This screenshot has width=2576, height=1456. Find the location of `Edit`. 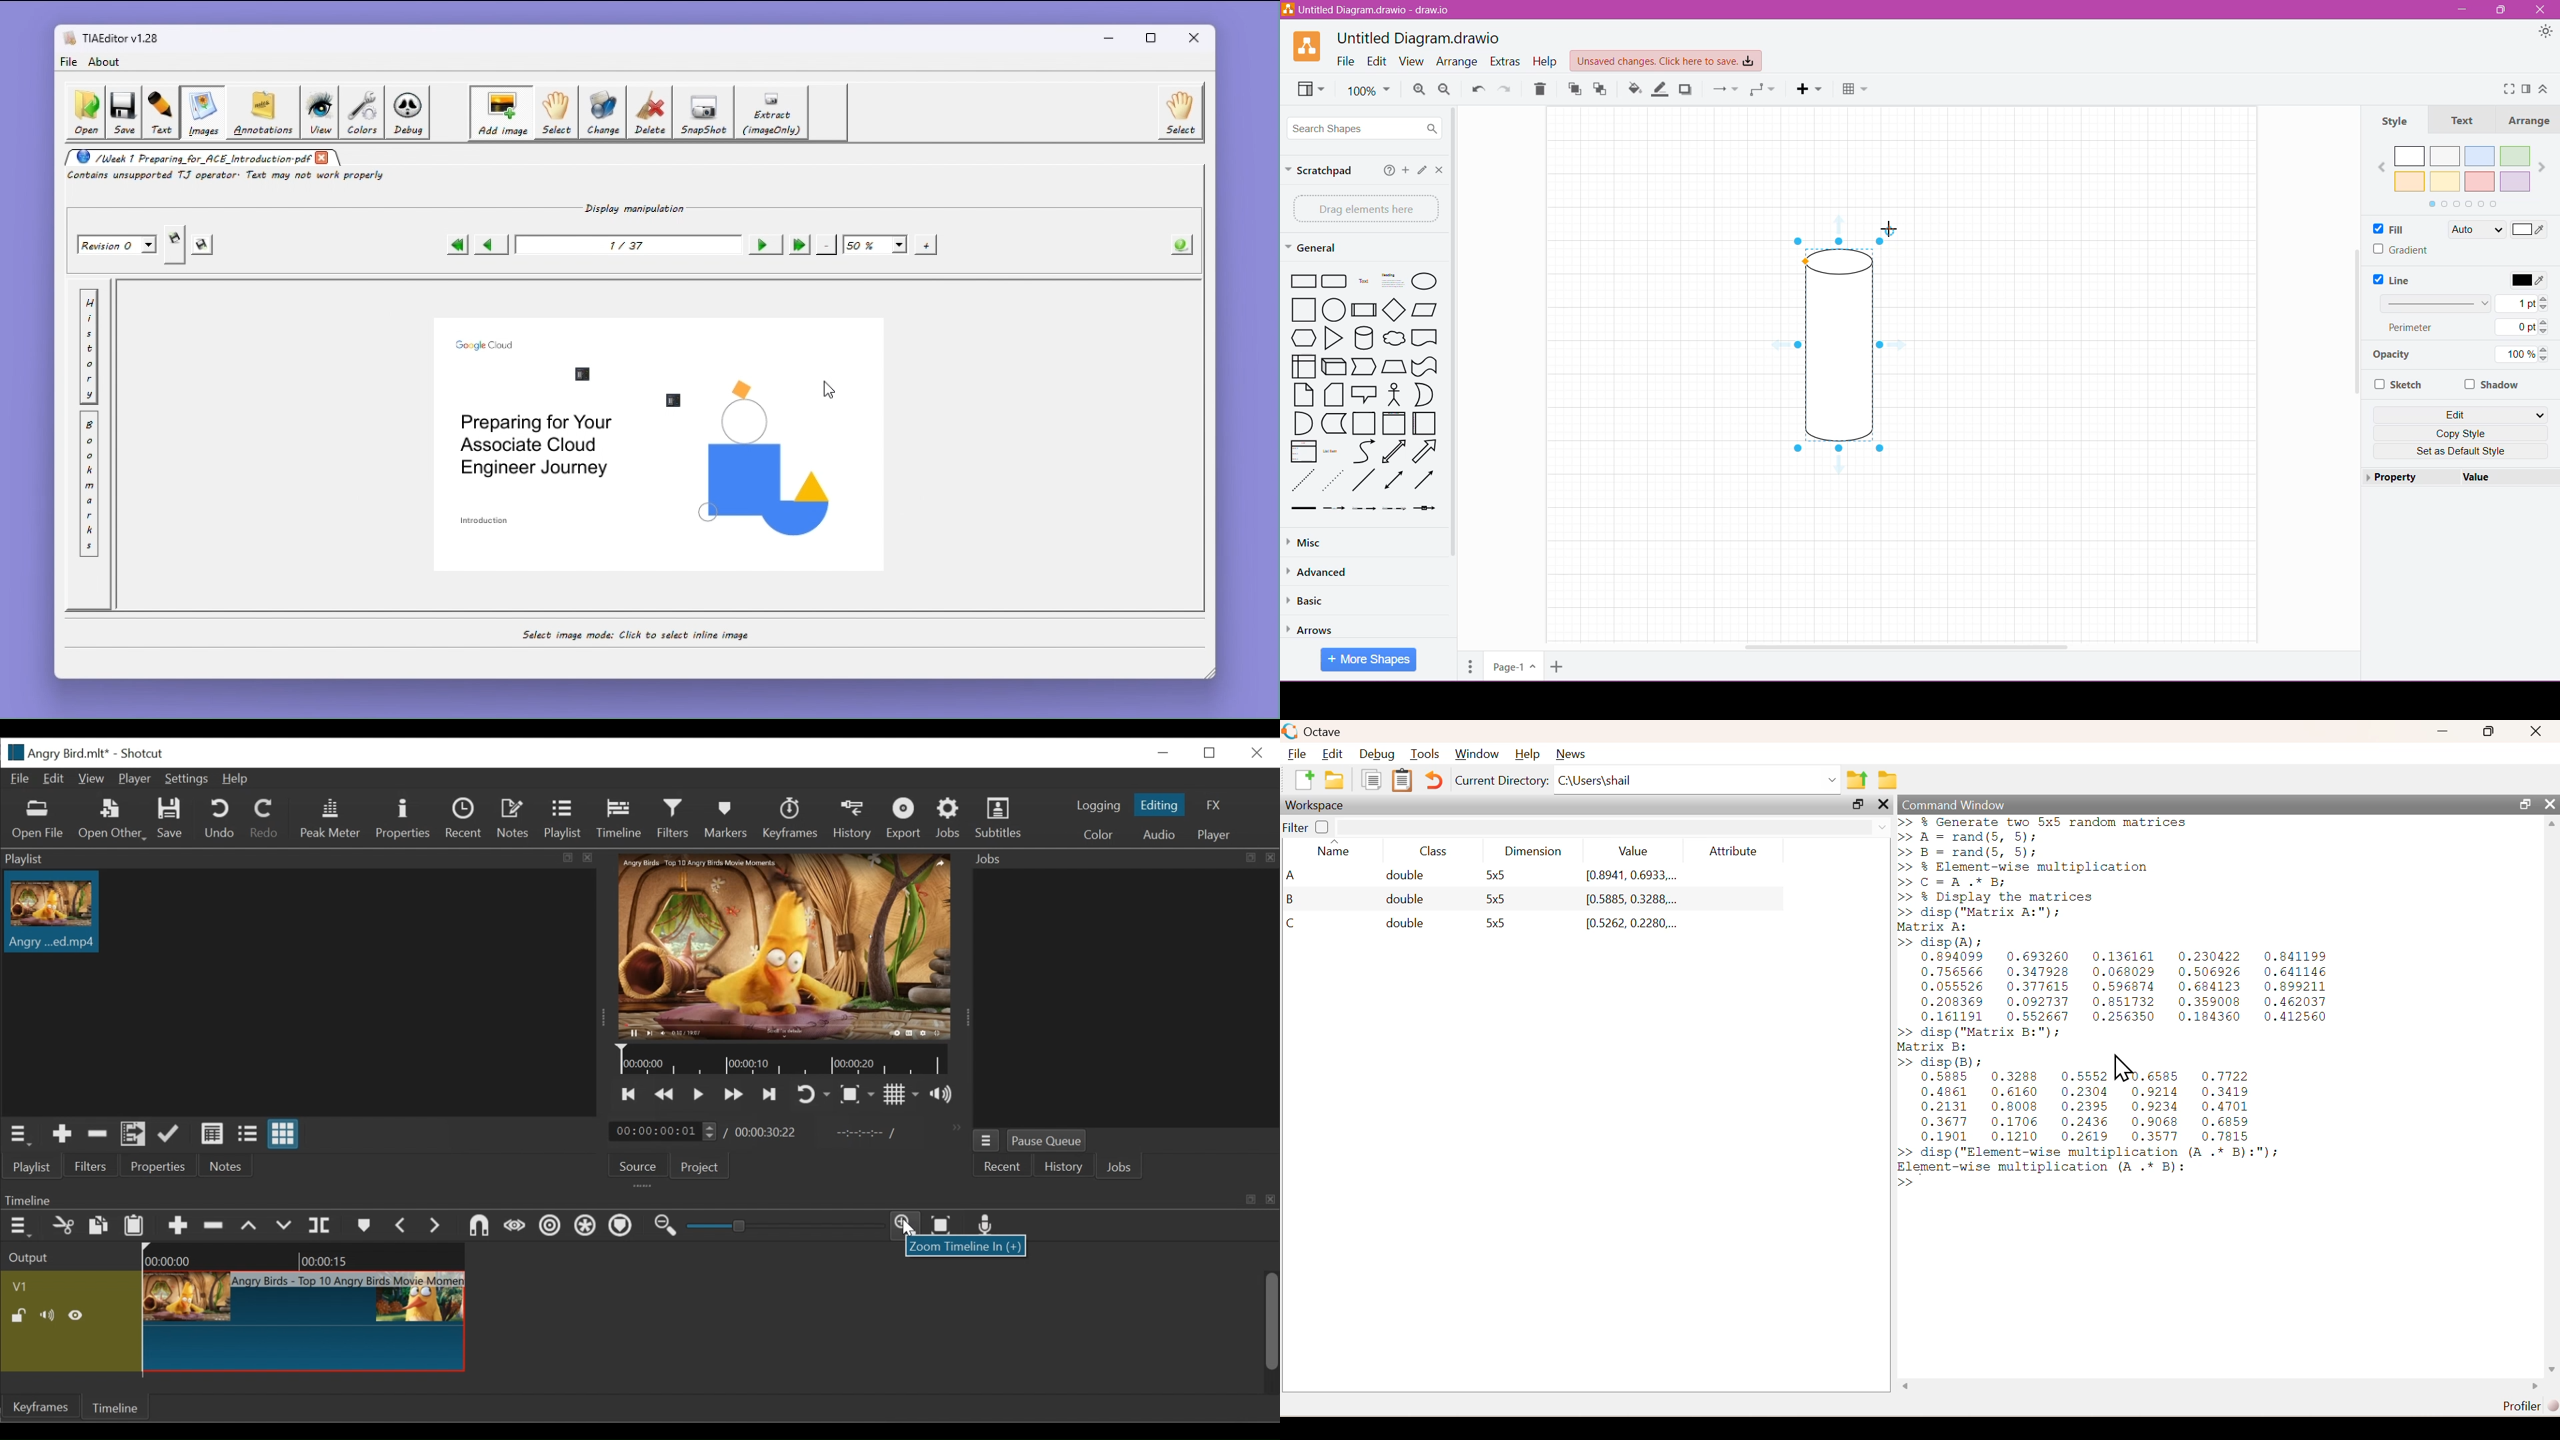

Edit is located at coordinates (1421, 170).